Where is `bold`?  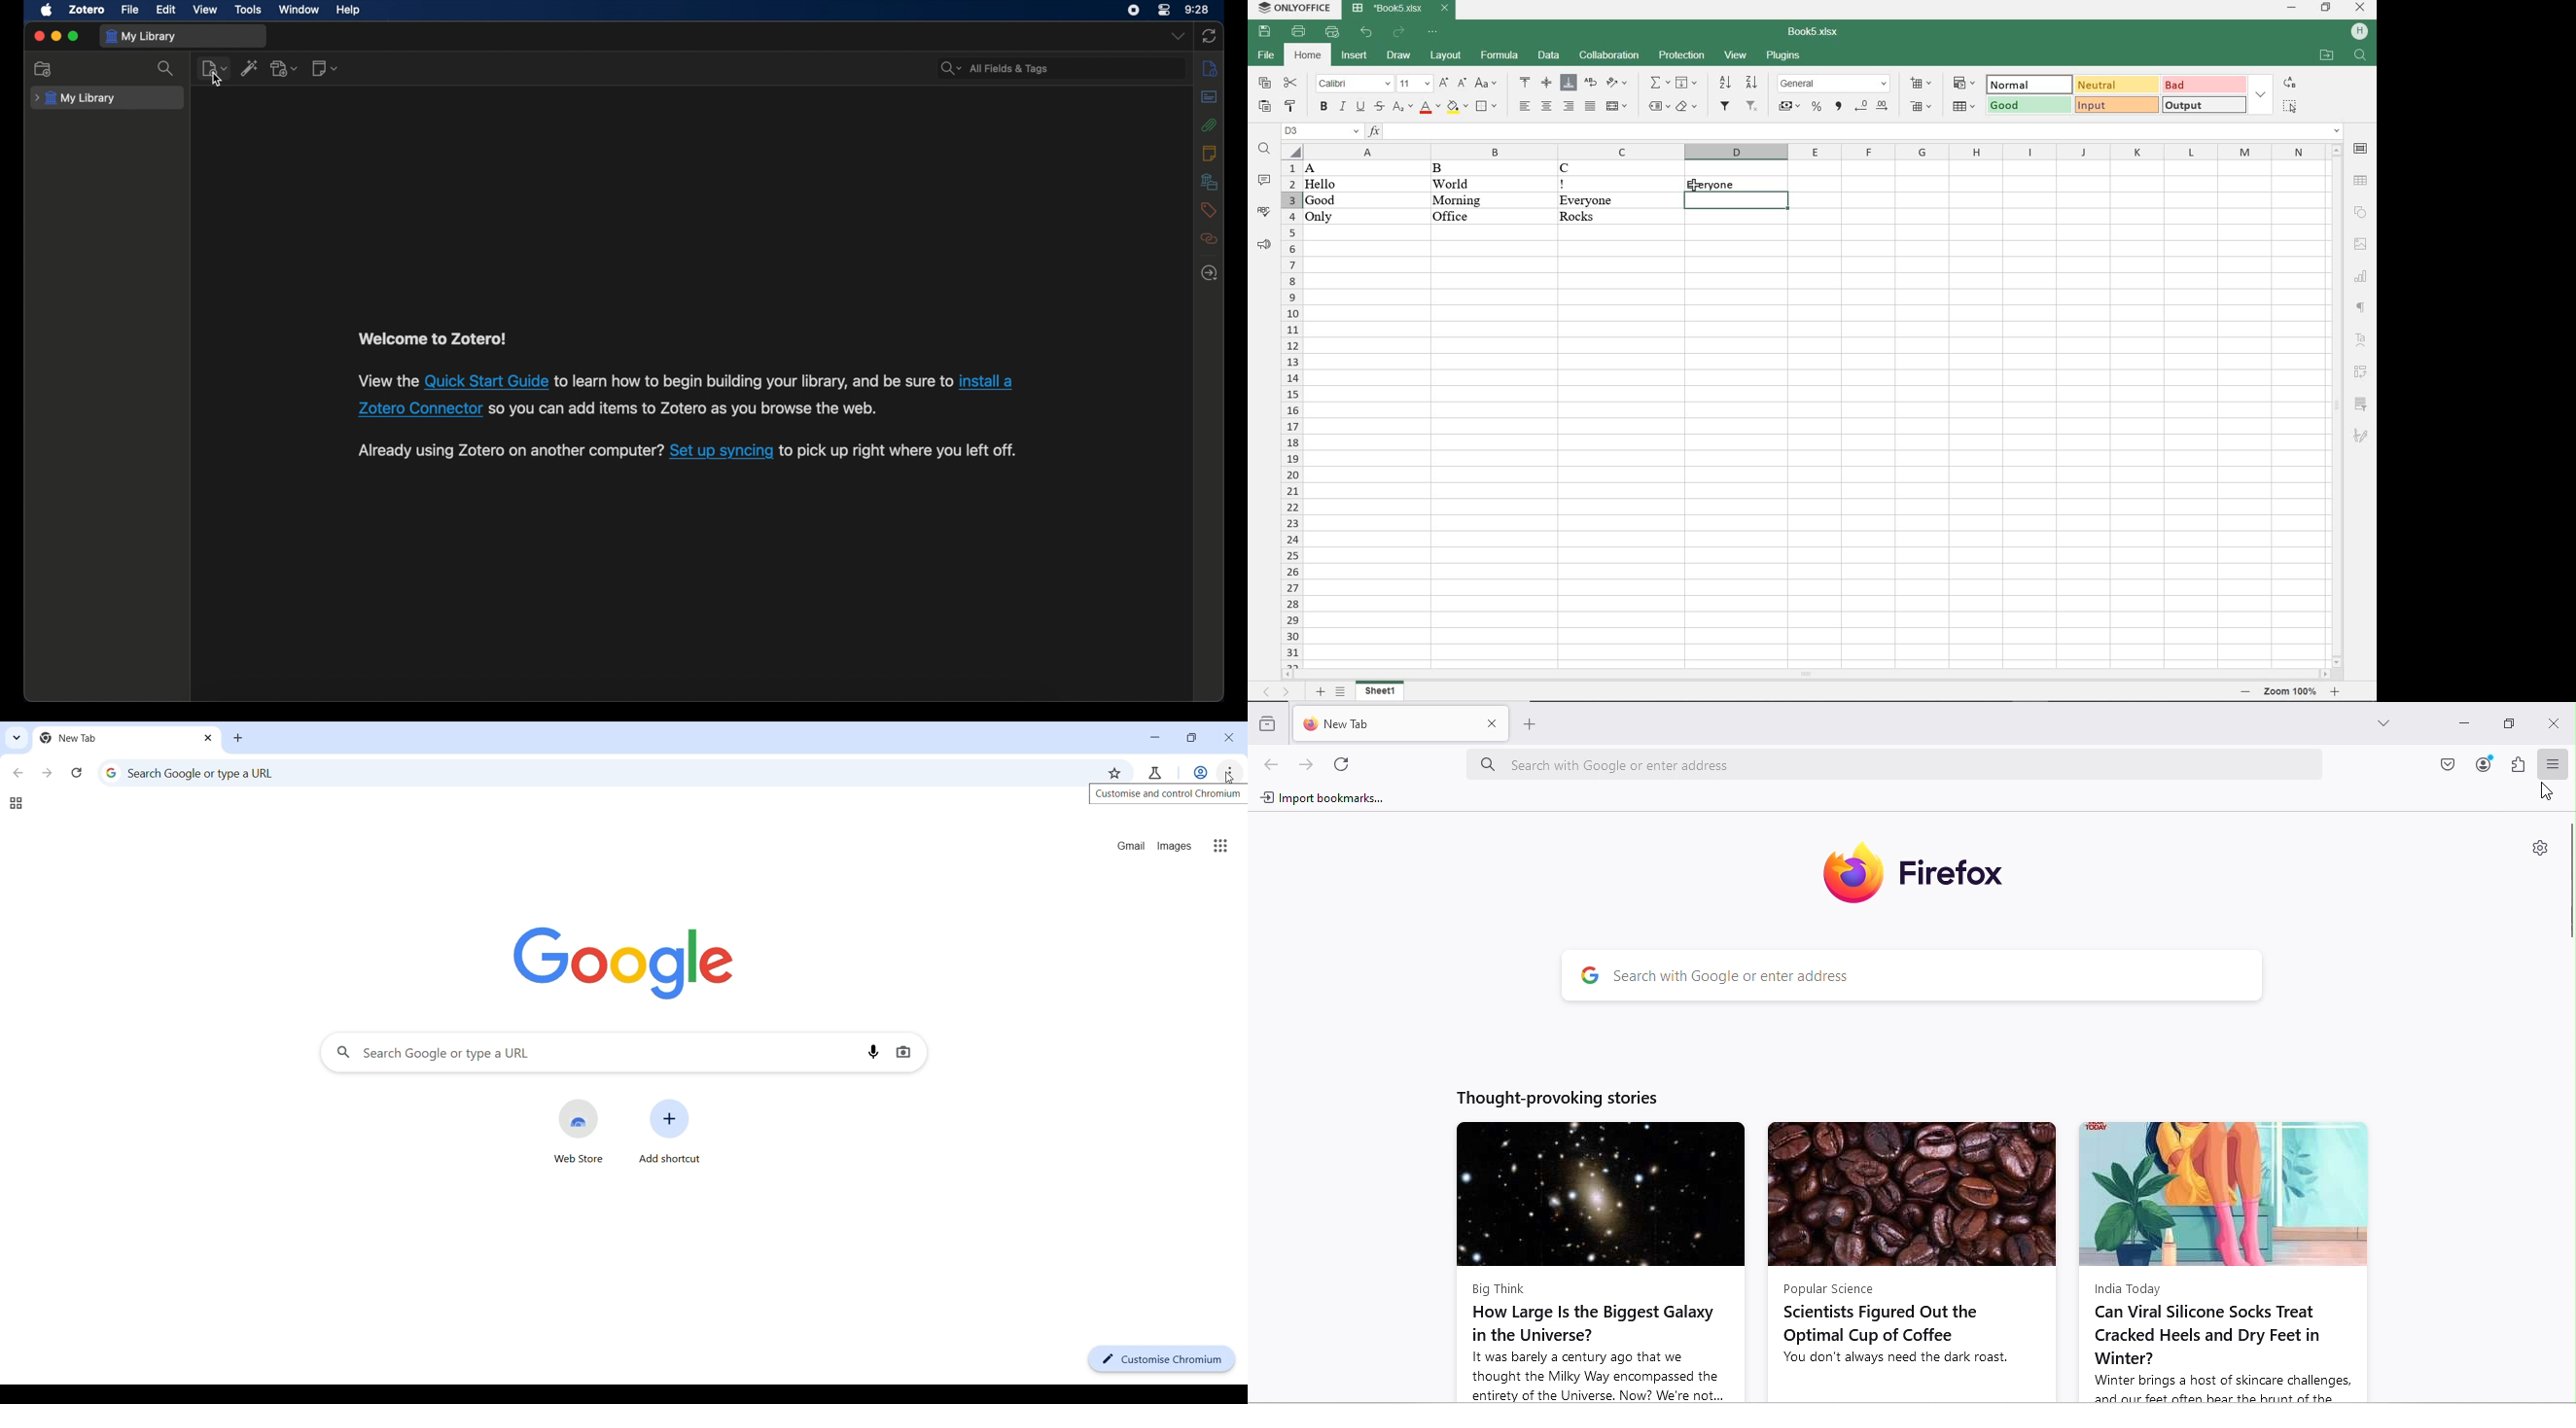
bold is located at coordinates (1323, 106).